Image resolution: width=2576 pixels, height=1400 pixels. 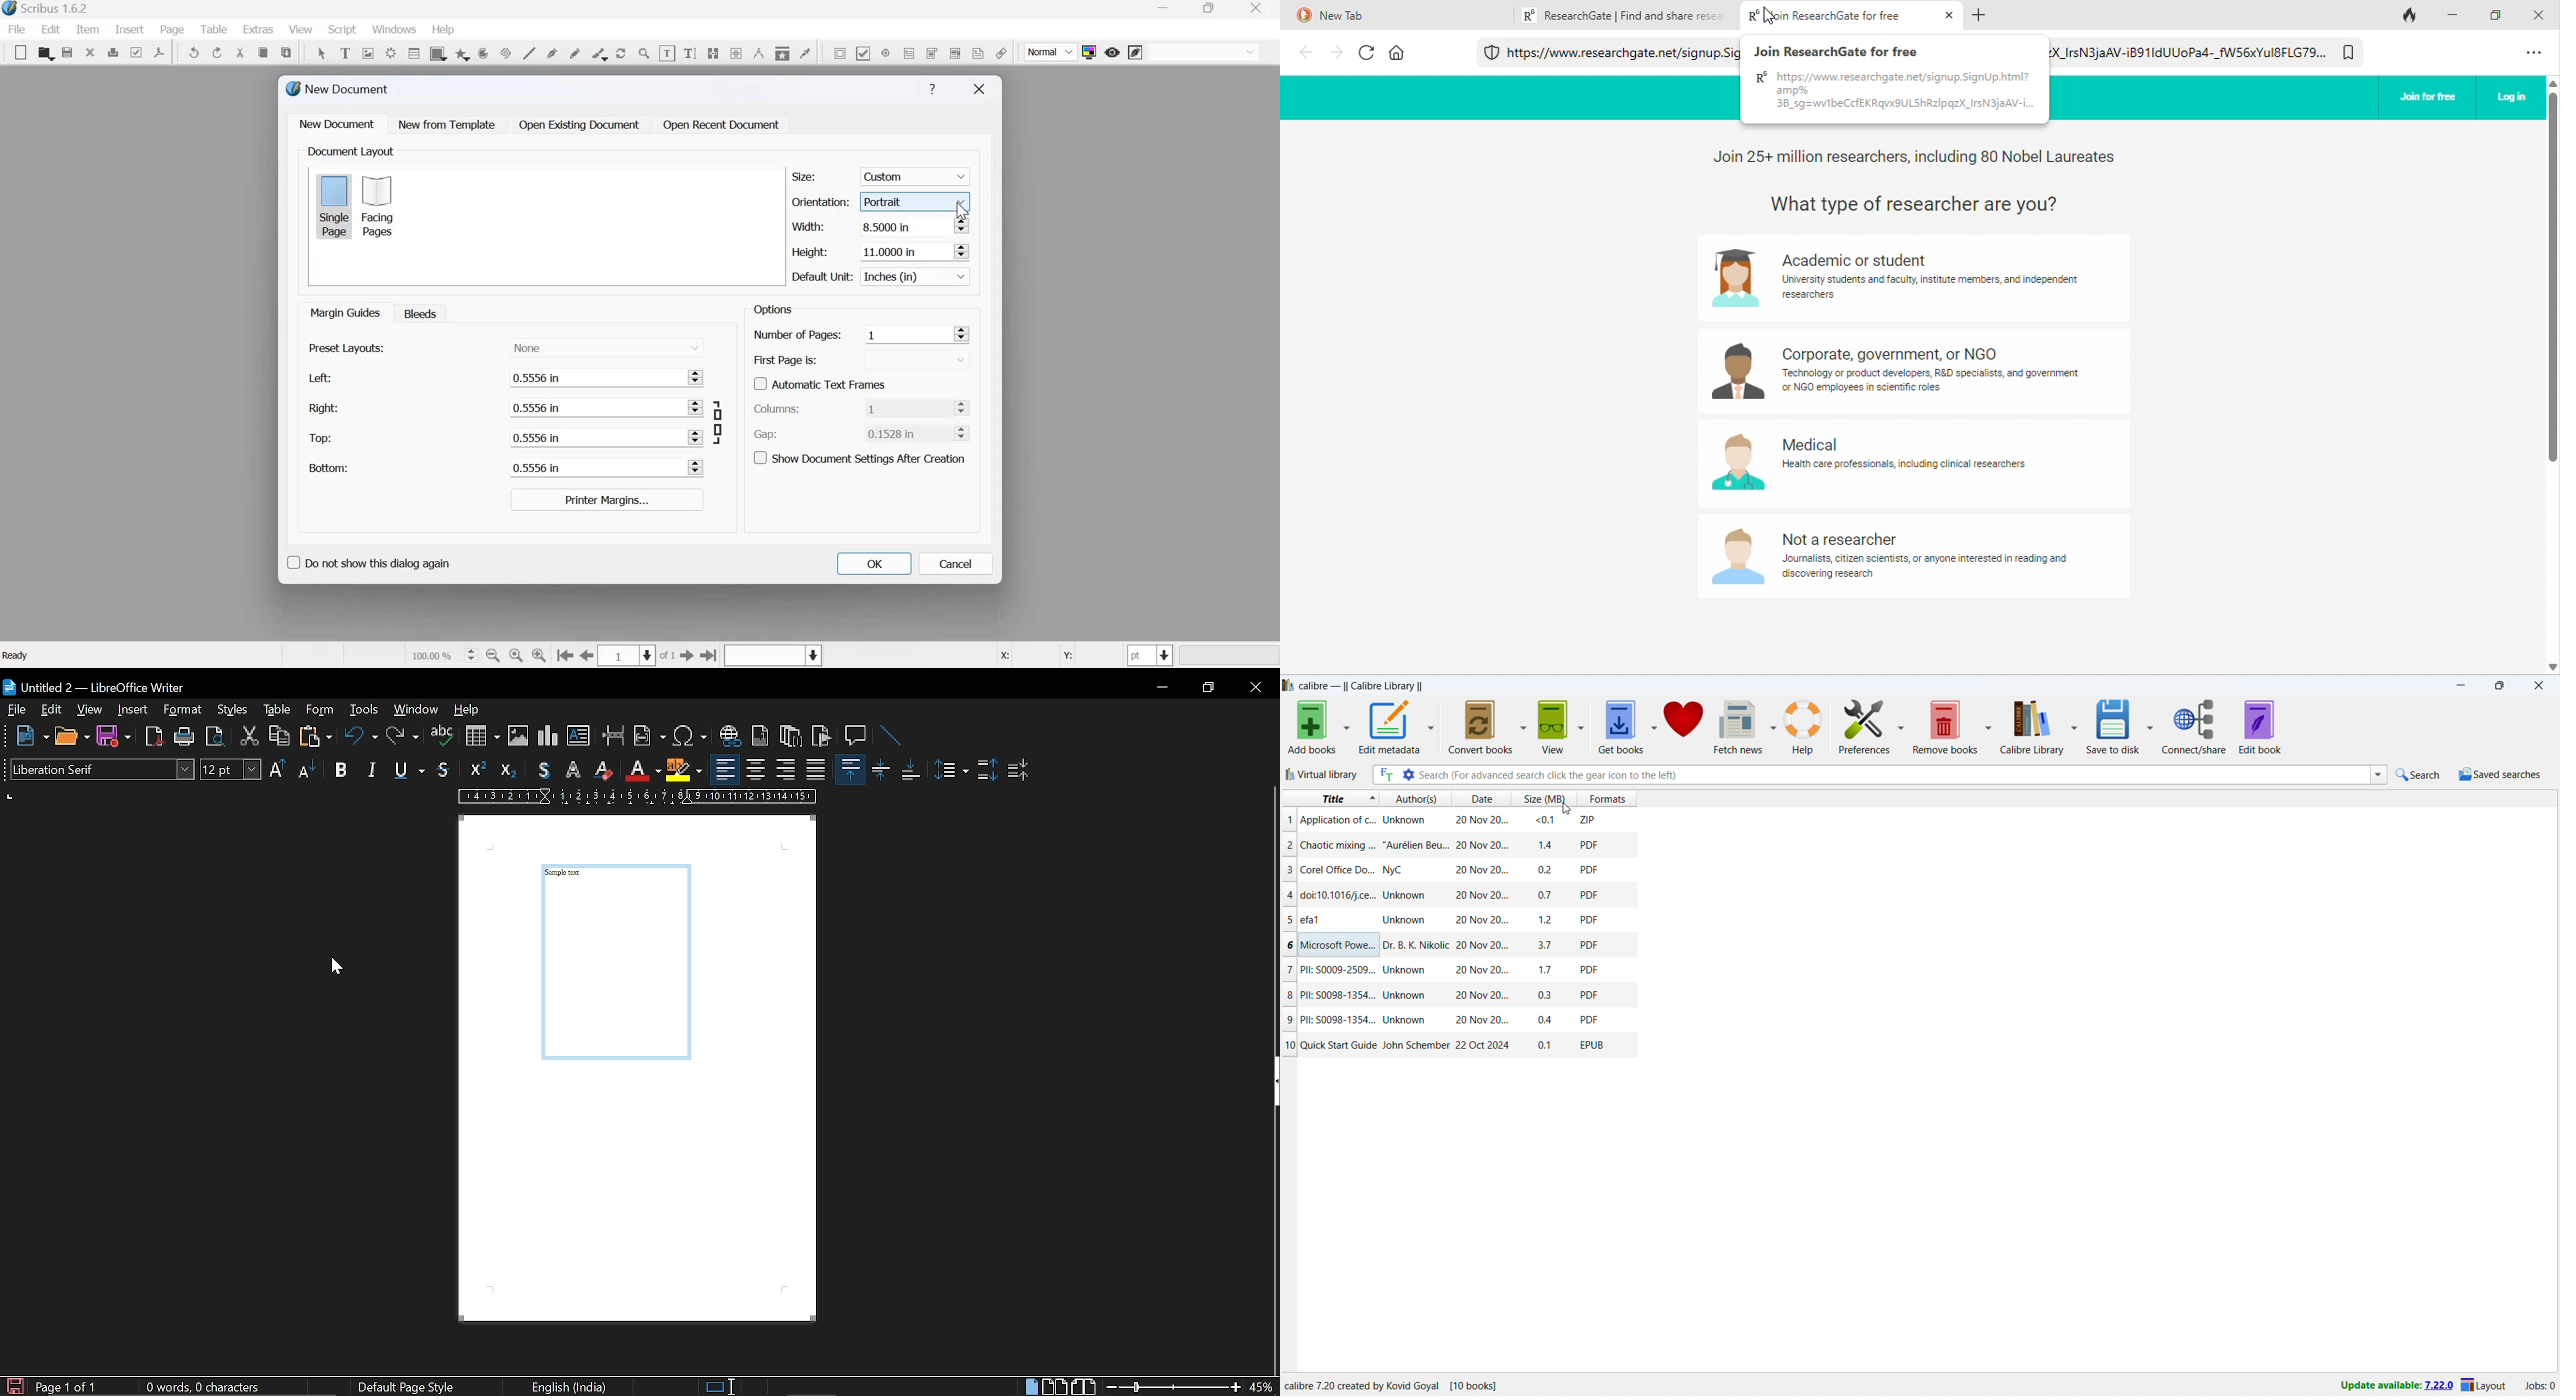 What do you see at coordinates (605, 499) in the screenshot?
I see `Printer margins` at bounding box center [605, 499].